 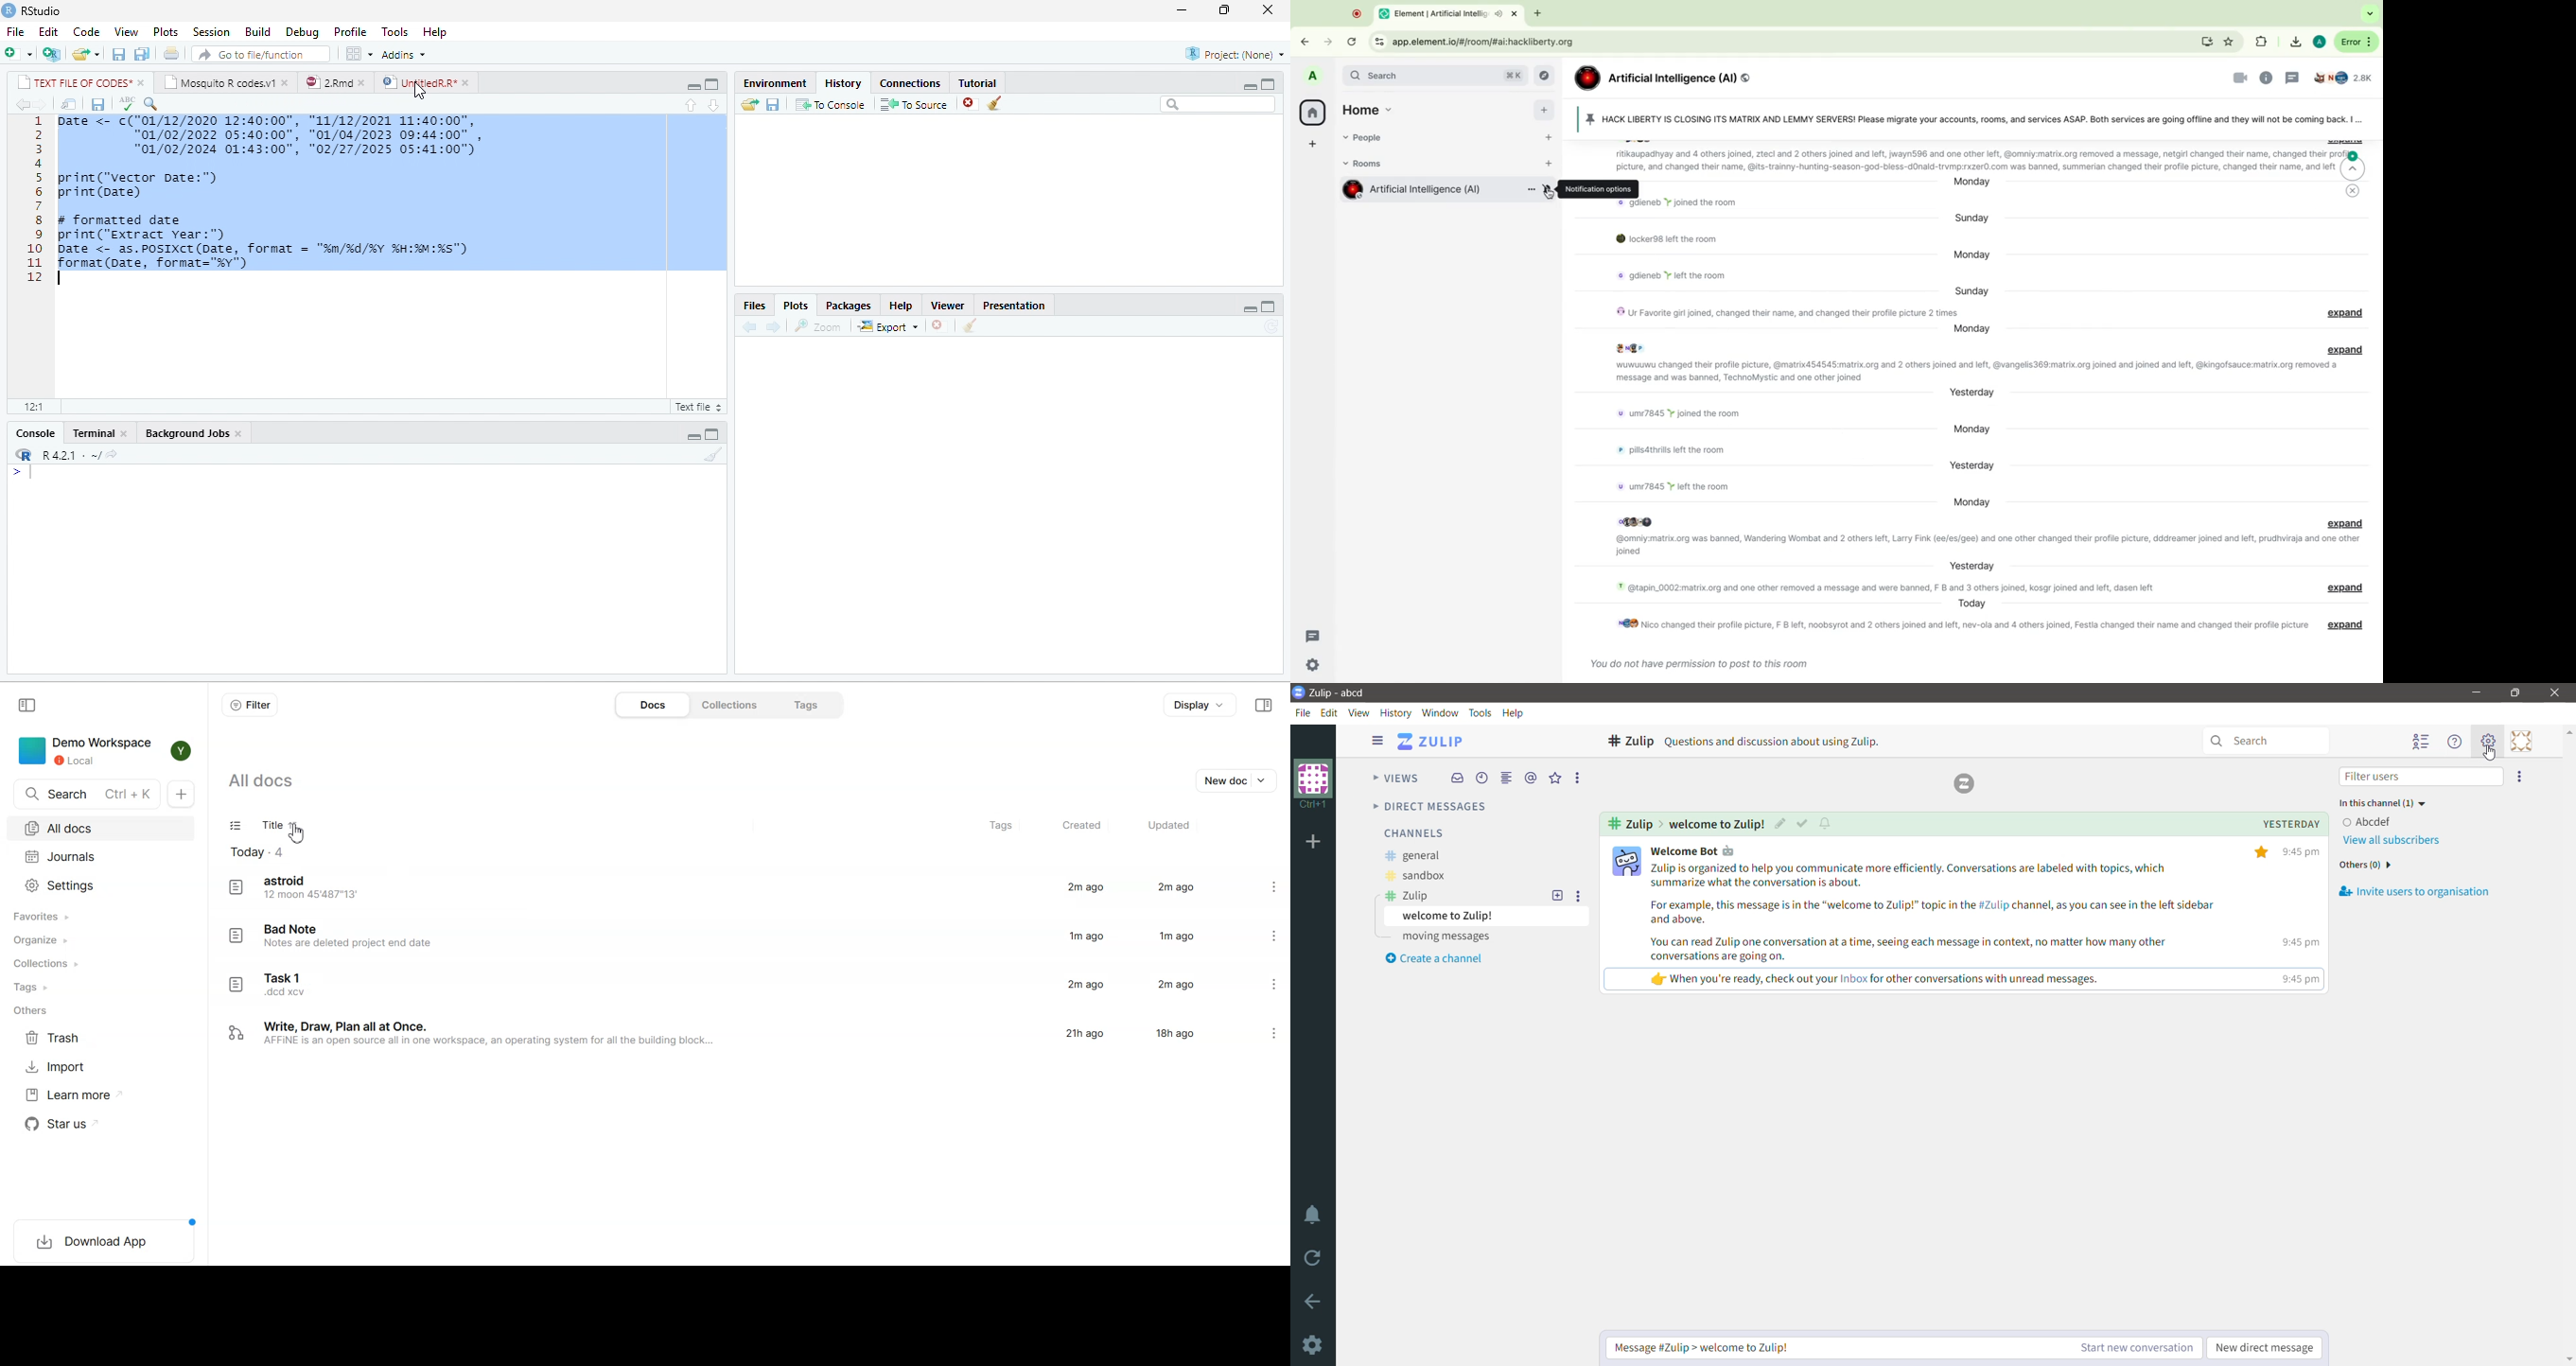 What do you see at coordinates (419, 91) in the screenshot?
I see `cursor` at bounding box center [419, 91].